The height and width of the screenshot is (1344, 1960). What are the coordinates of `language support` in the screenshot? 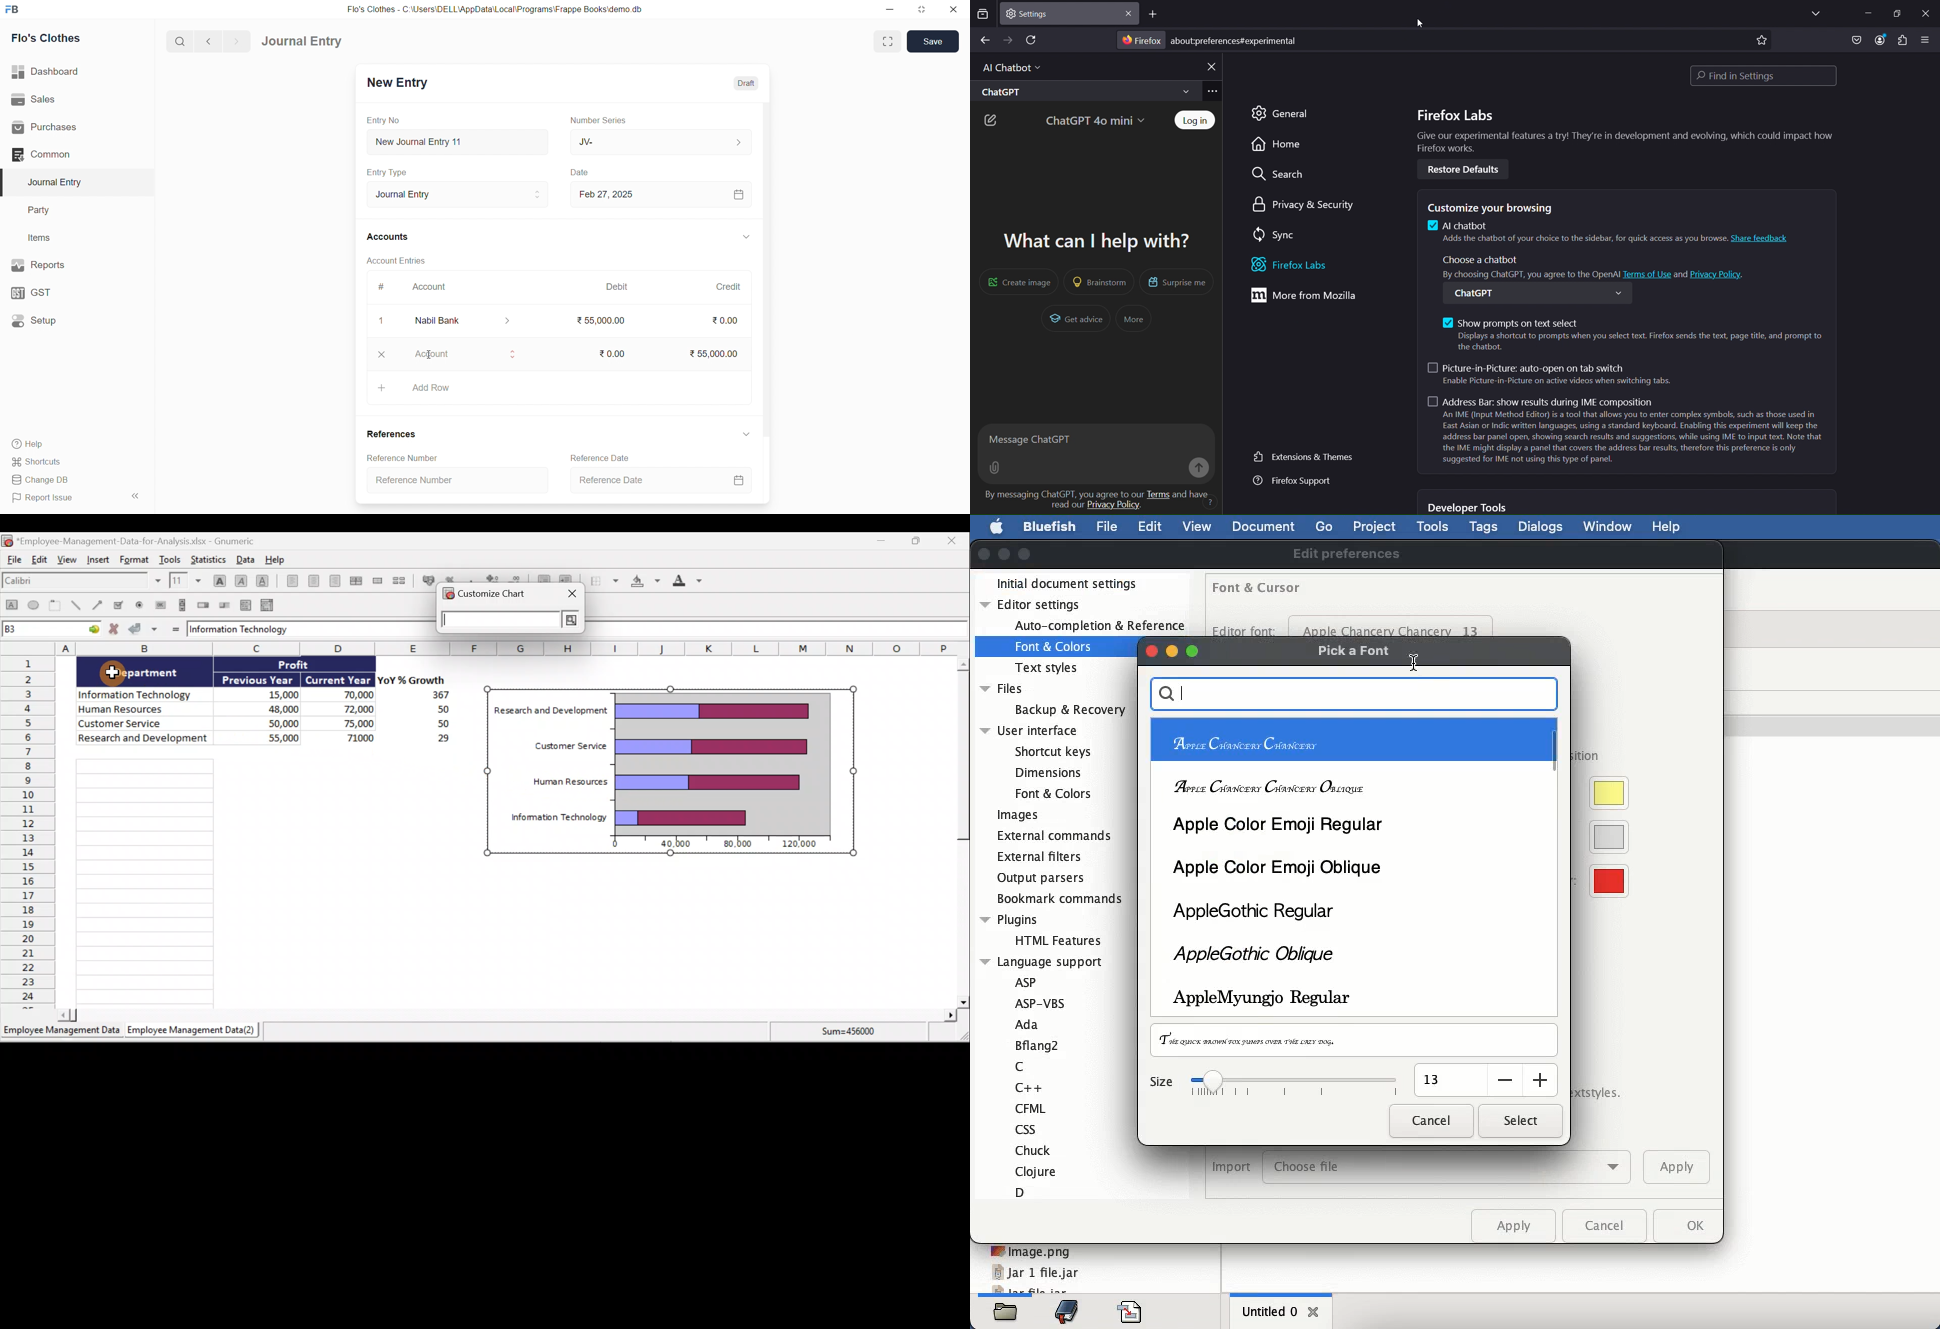 It's located at (1054, 1078).